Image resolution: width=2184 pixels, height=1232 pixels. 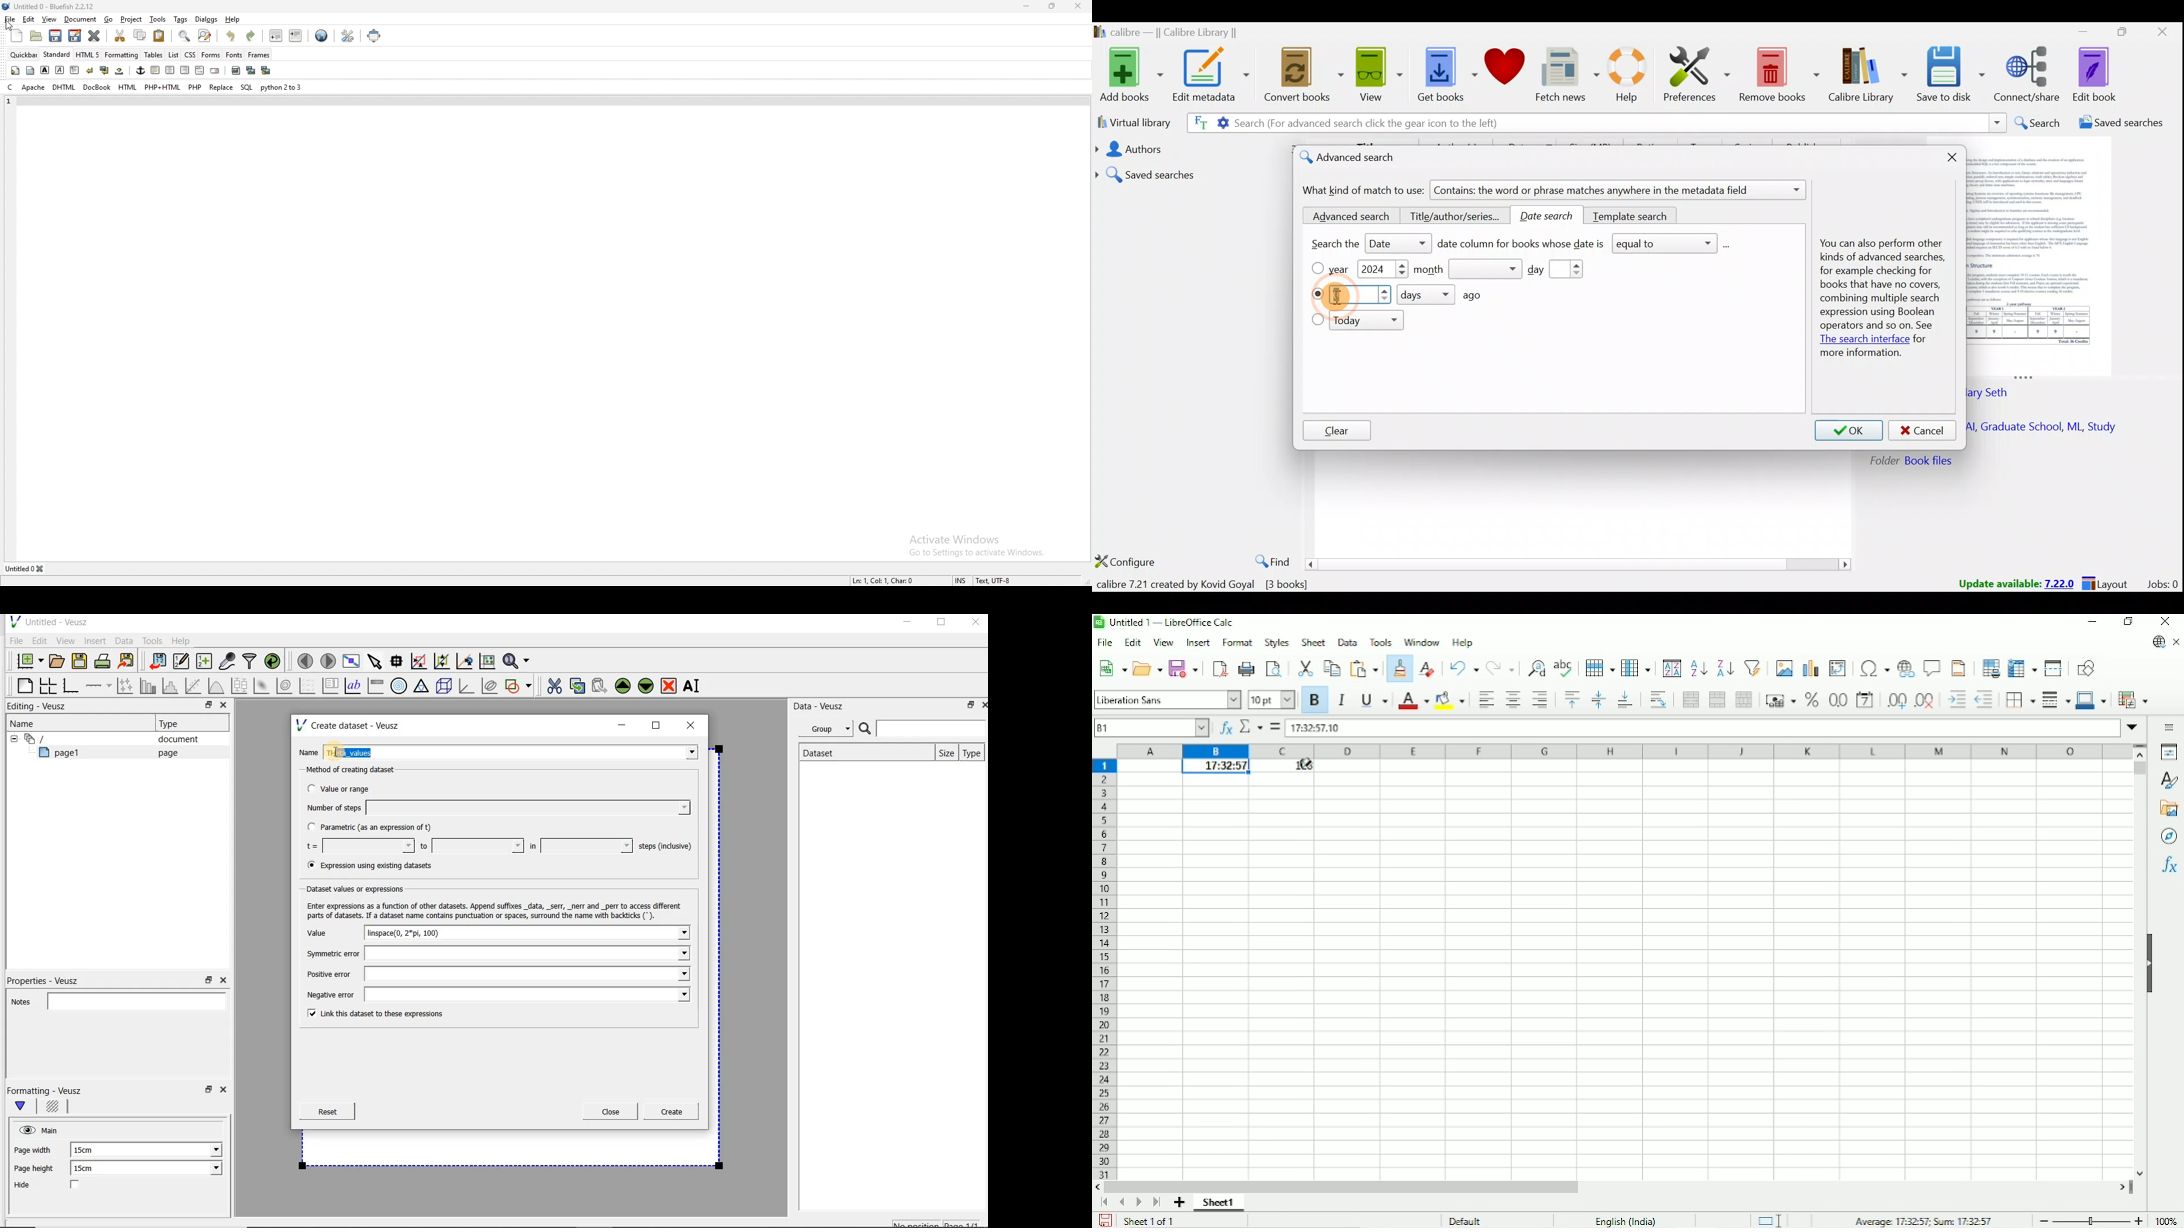 I want to click on Align bottom, so click(x=1623, y=701).